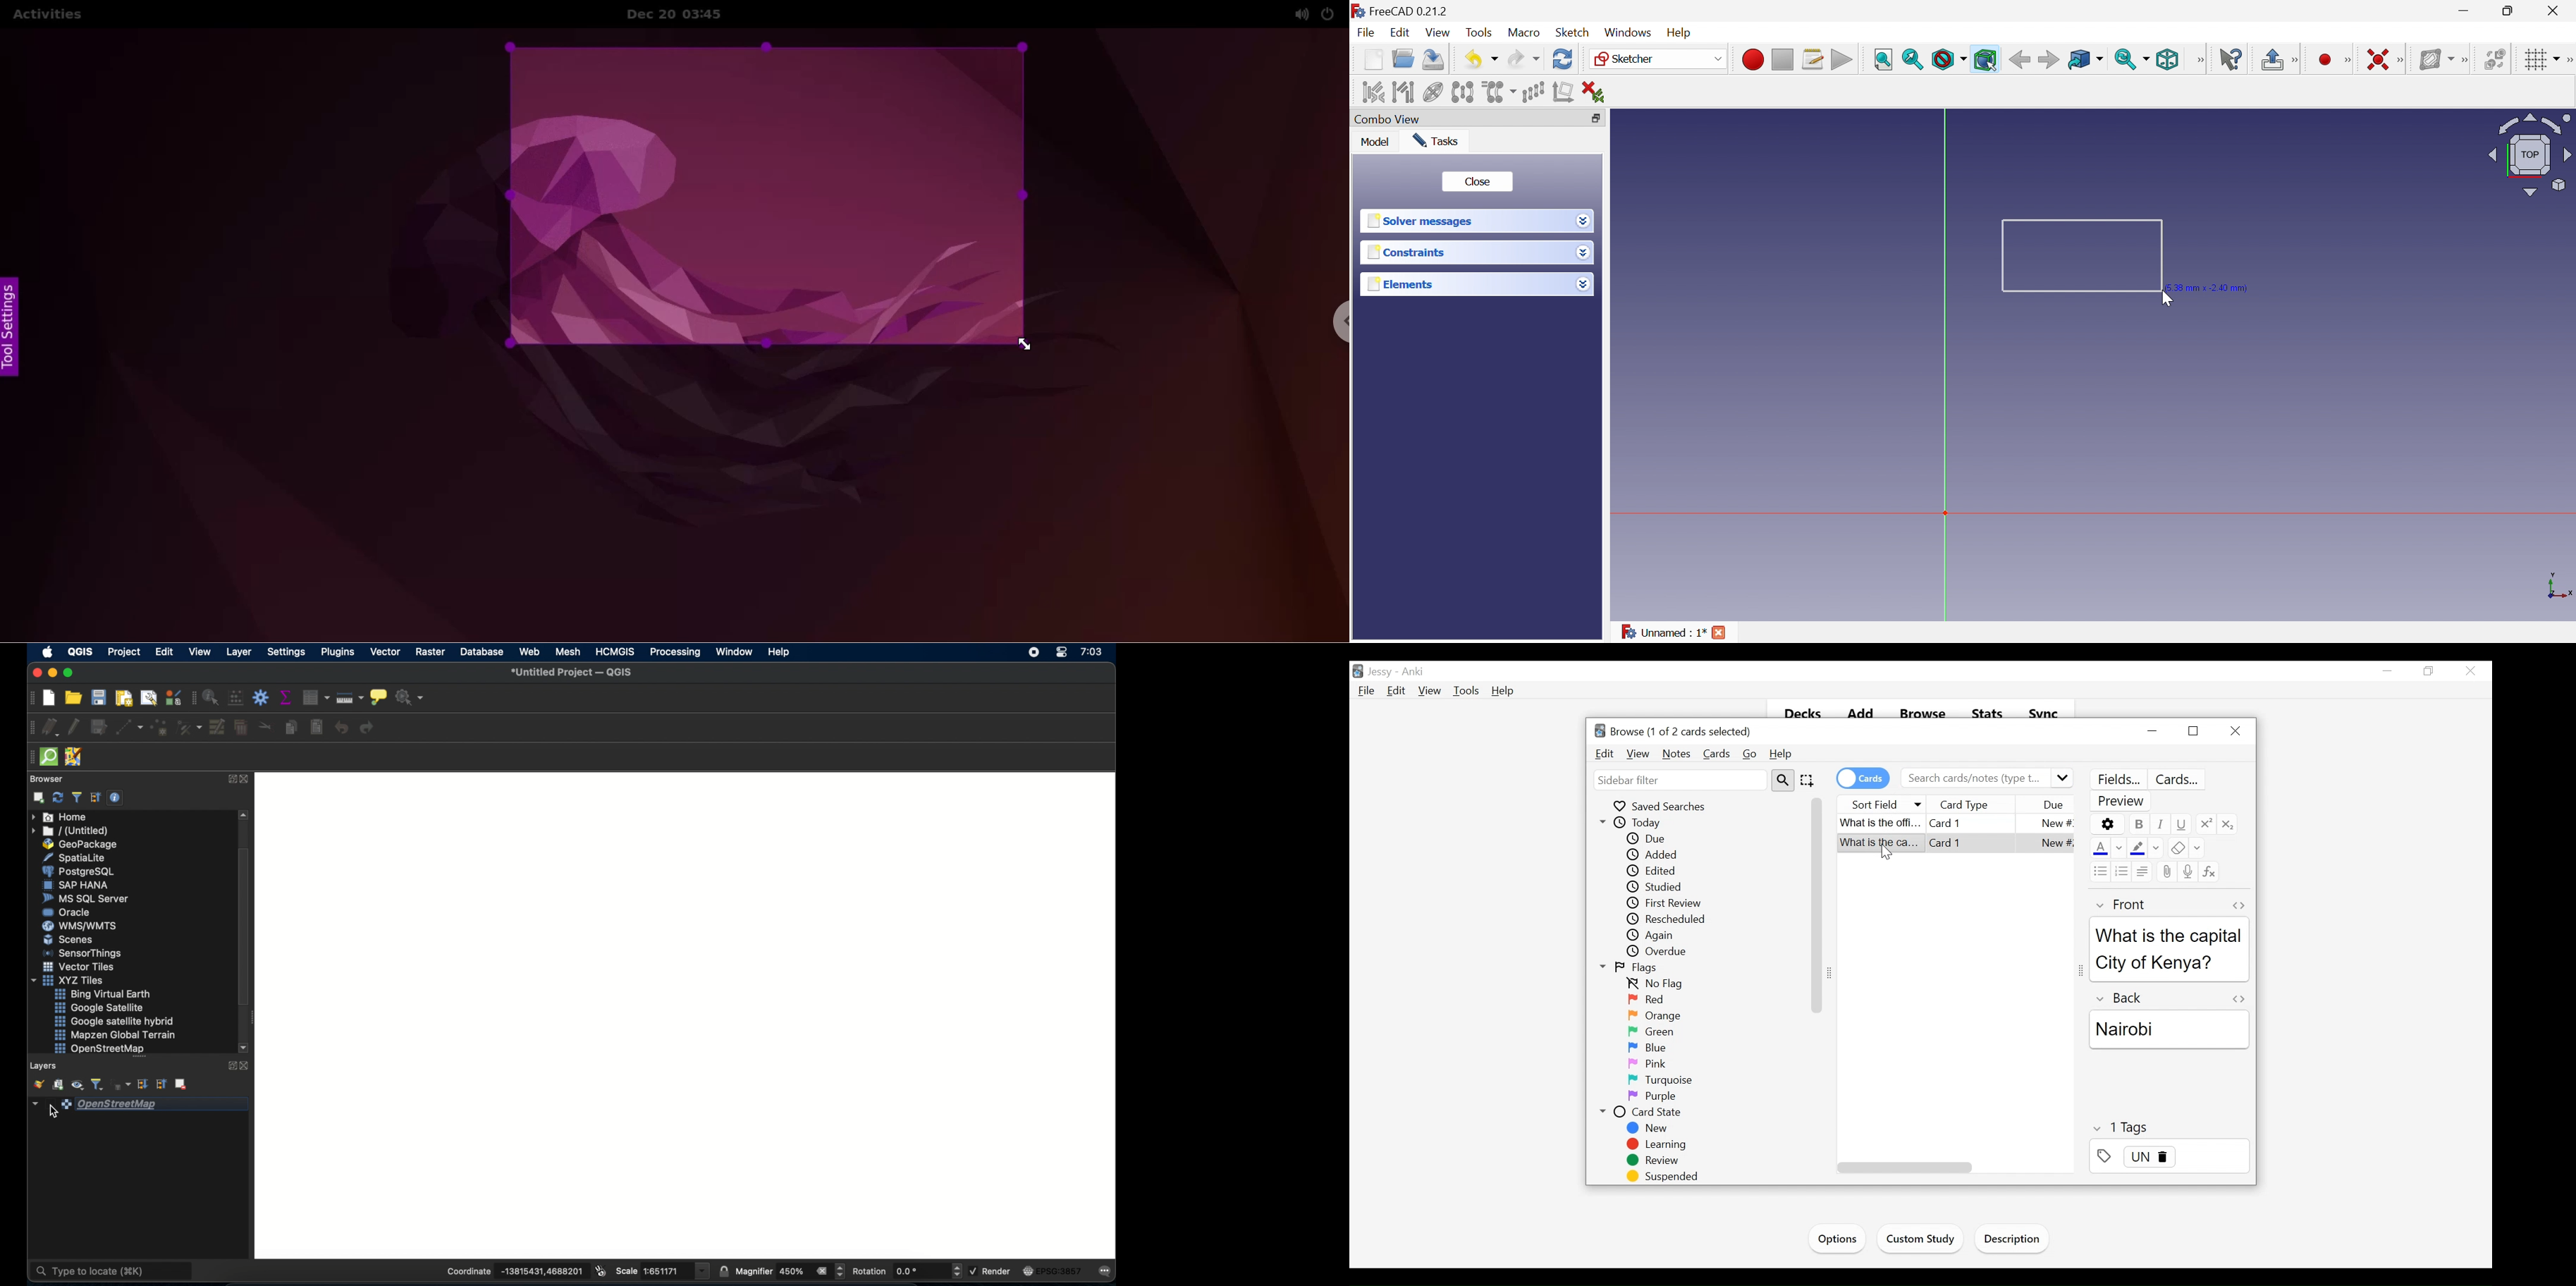 Image resolution: width=2576 pixels, height=1288 pixels. I want to click on x, y axis, so click(2558, 585).